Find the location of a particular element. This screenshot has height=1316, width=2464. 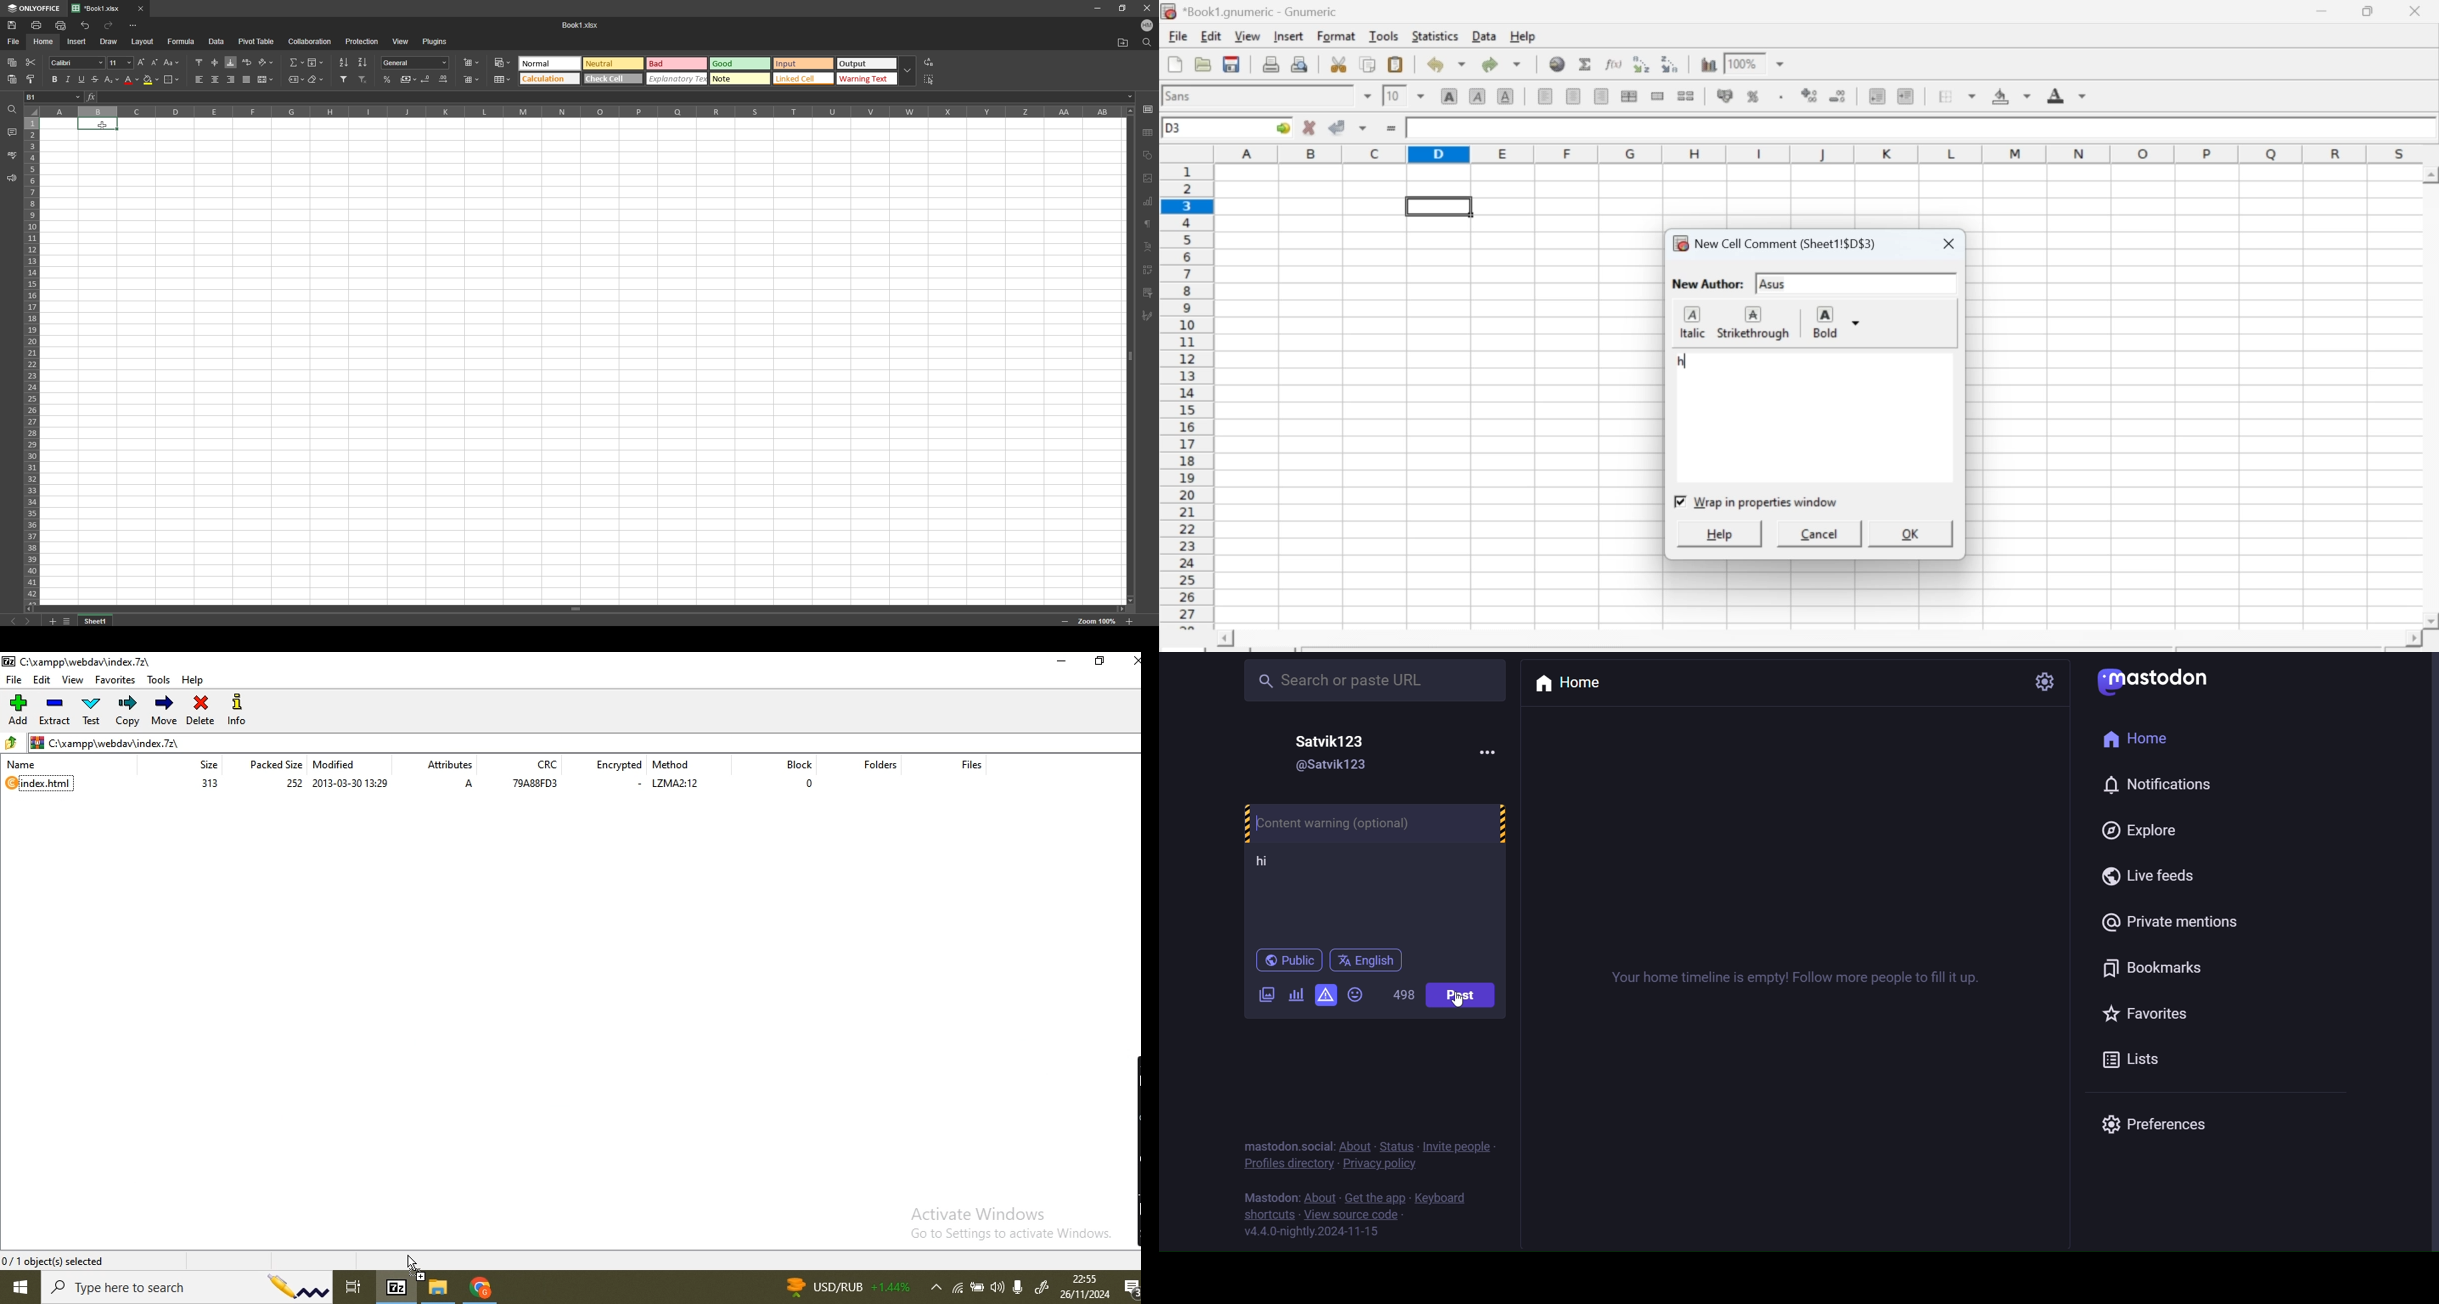

Check cell is located at coordinates (613, 80).